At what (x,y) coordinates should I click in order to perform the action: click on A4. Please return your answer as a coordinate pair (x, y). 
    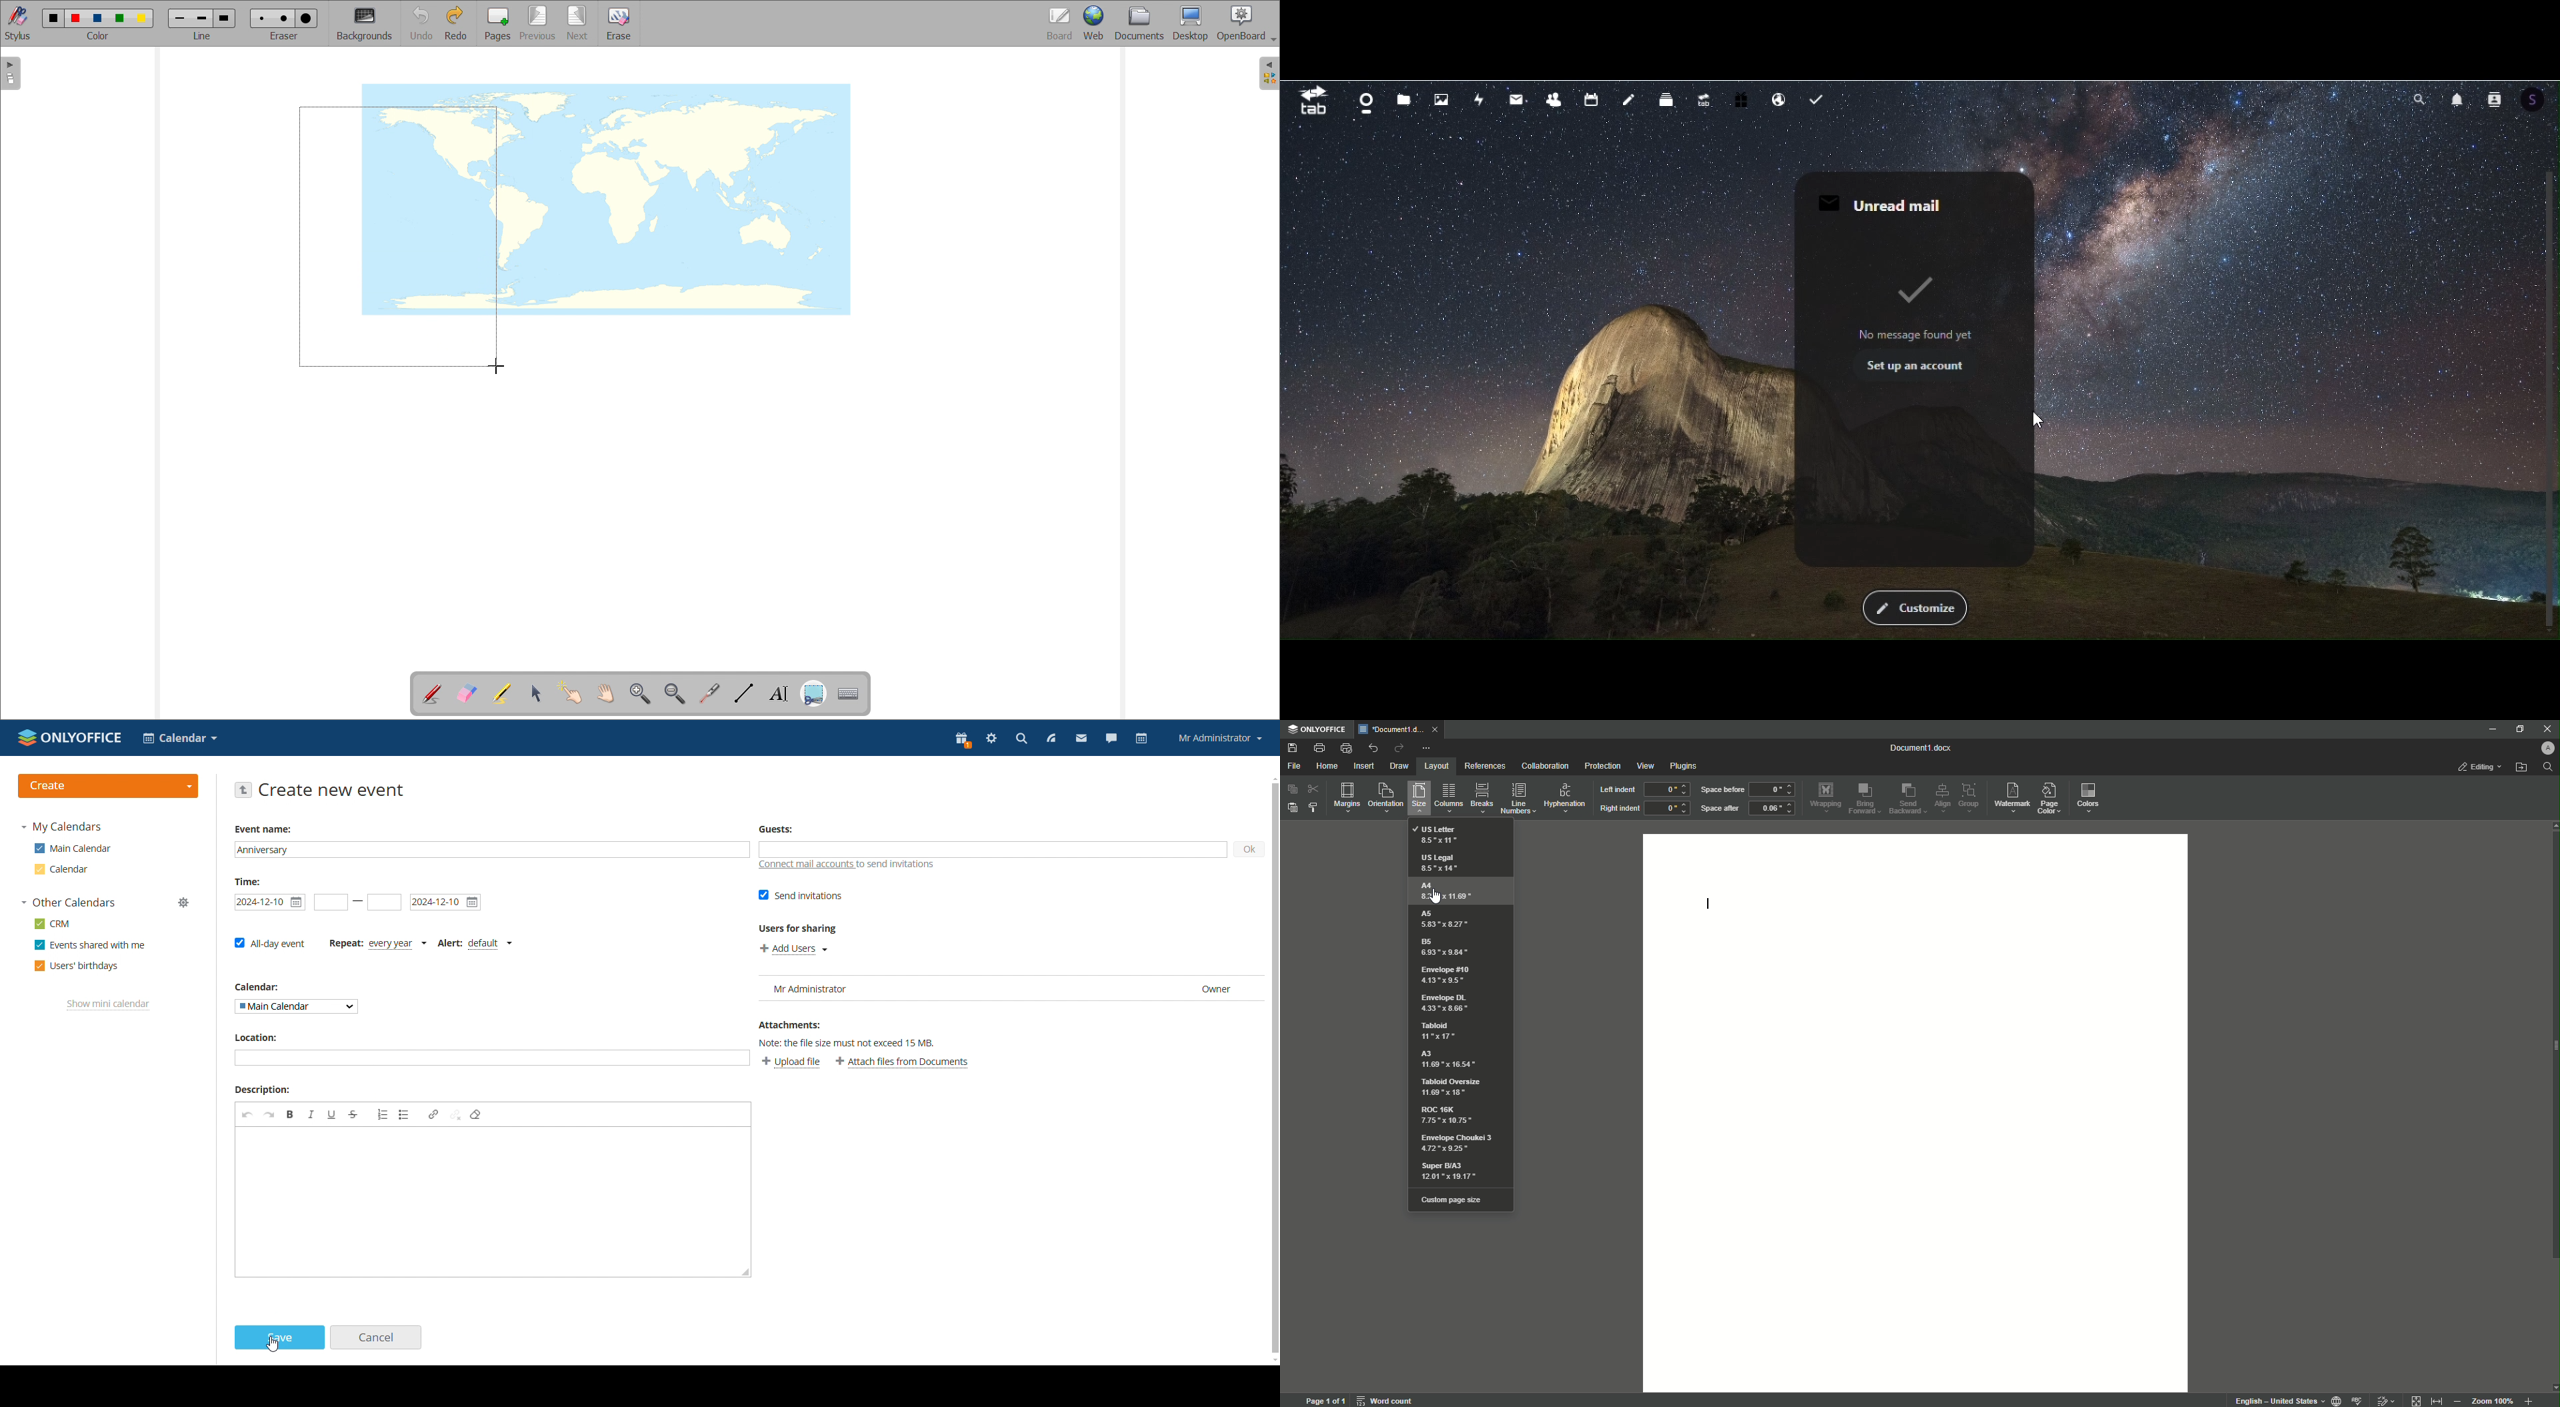
    Looking at the image, I should click on (1446, 891).